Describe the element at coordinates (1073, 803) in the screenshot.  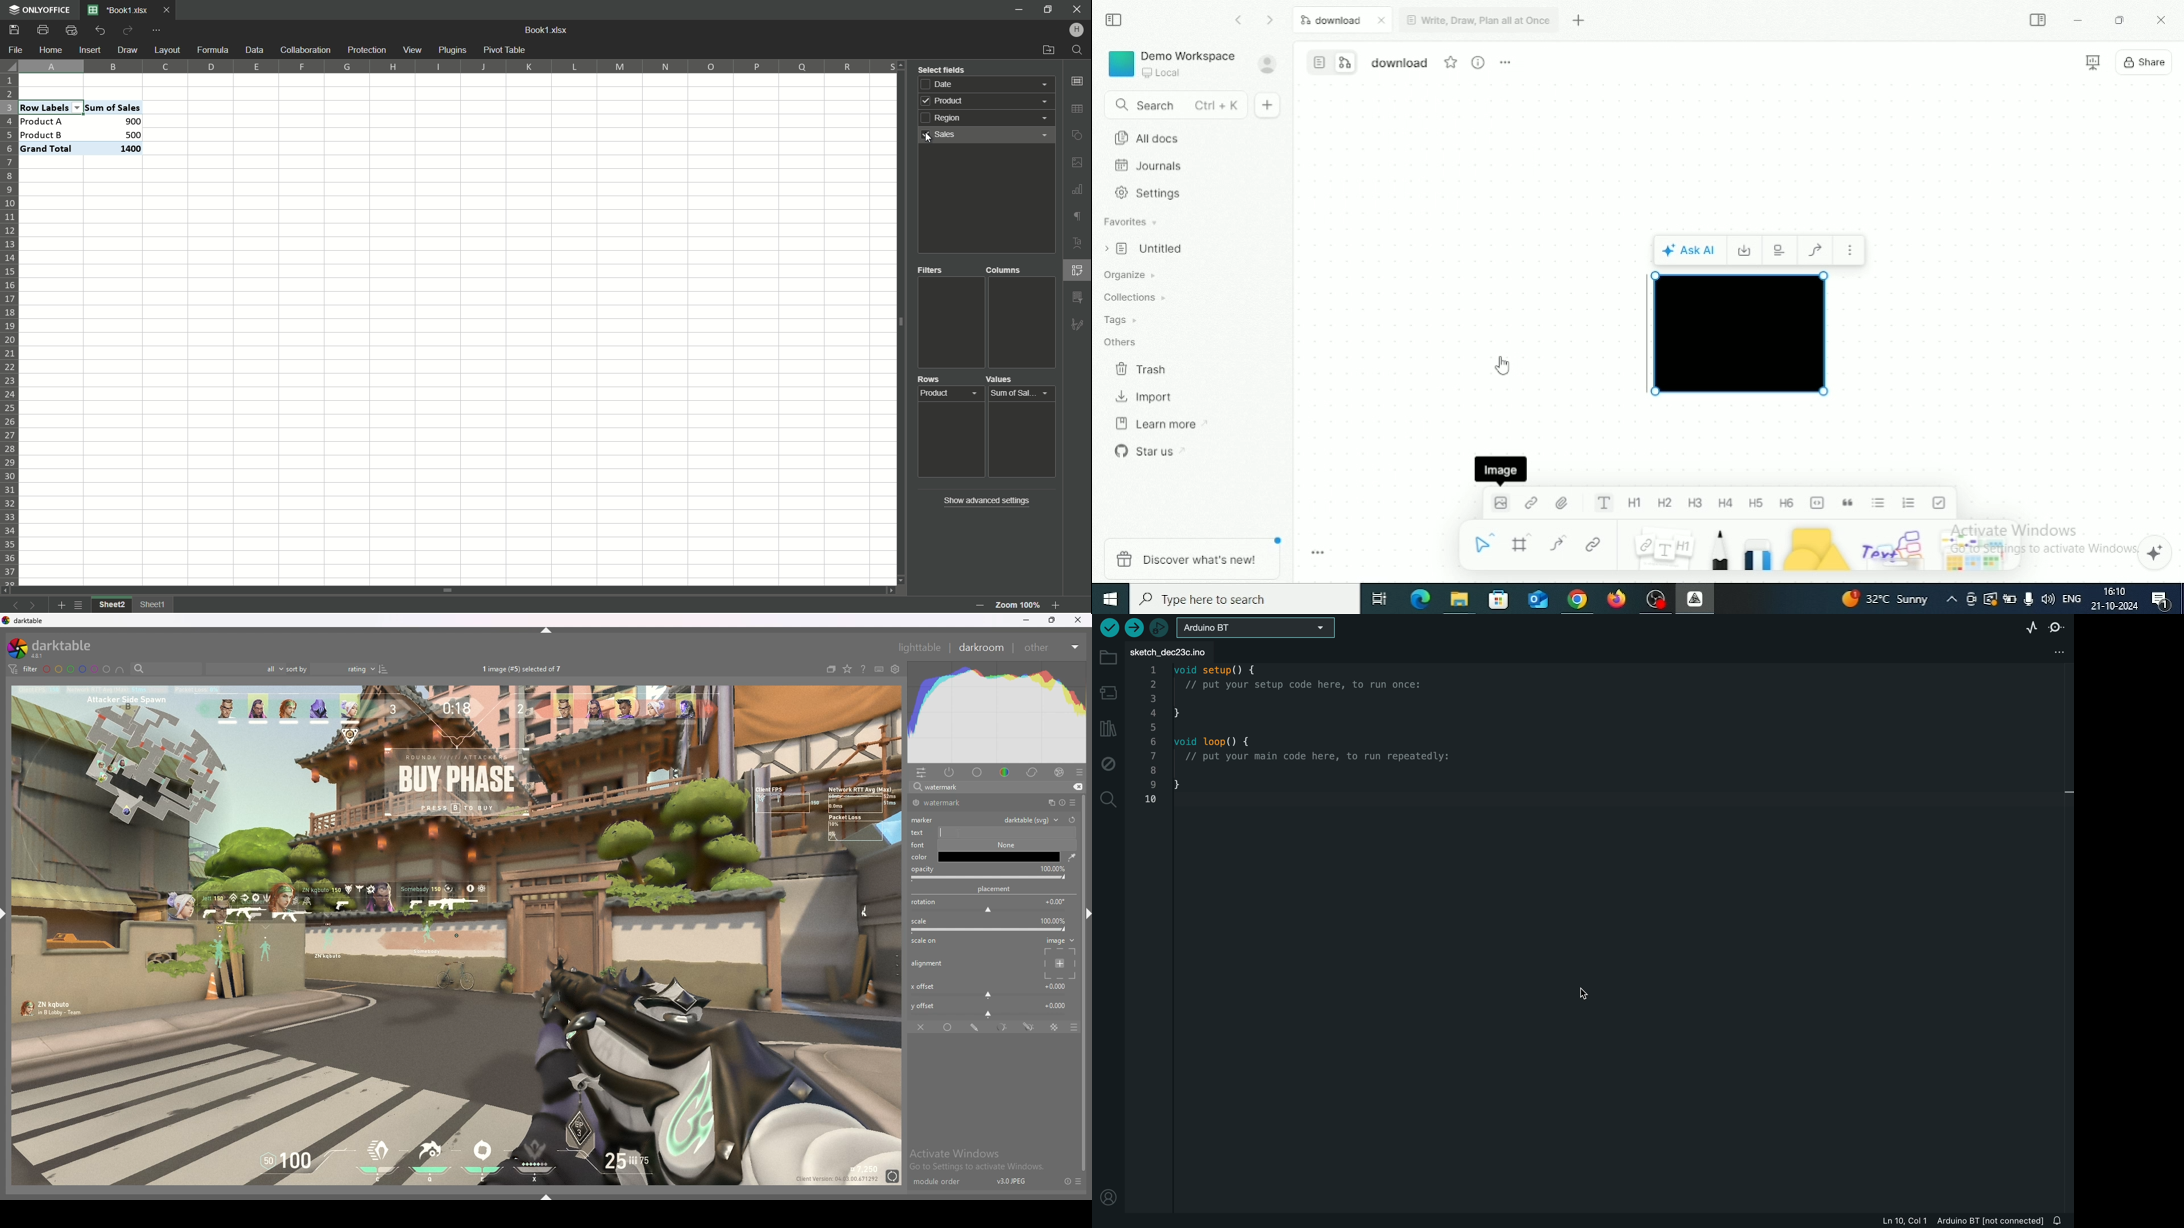
I see `presets` at that location.